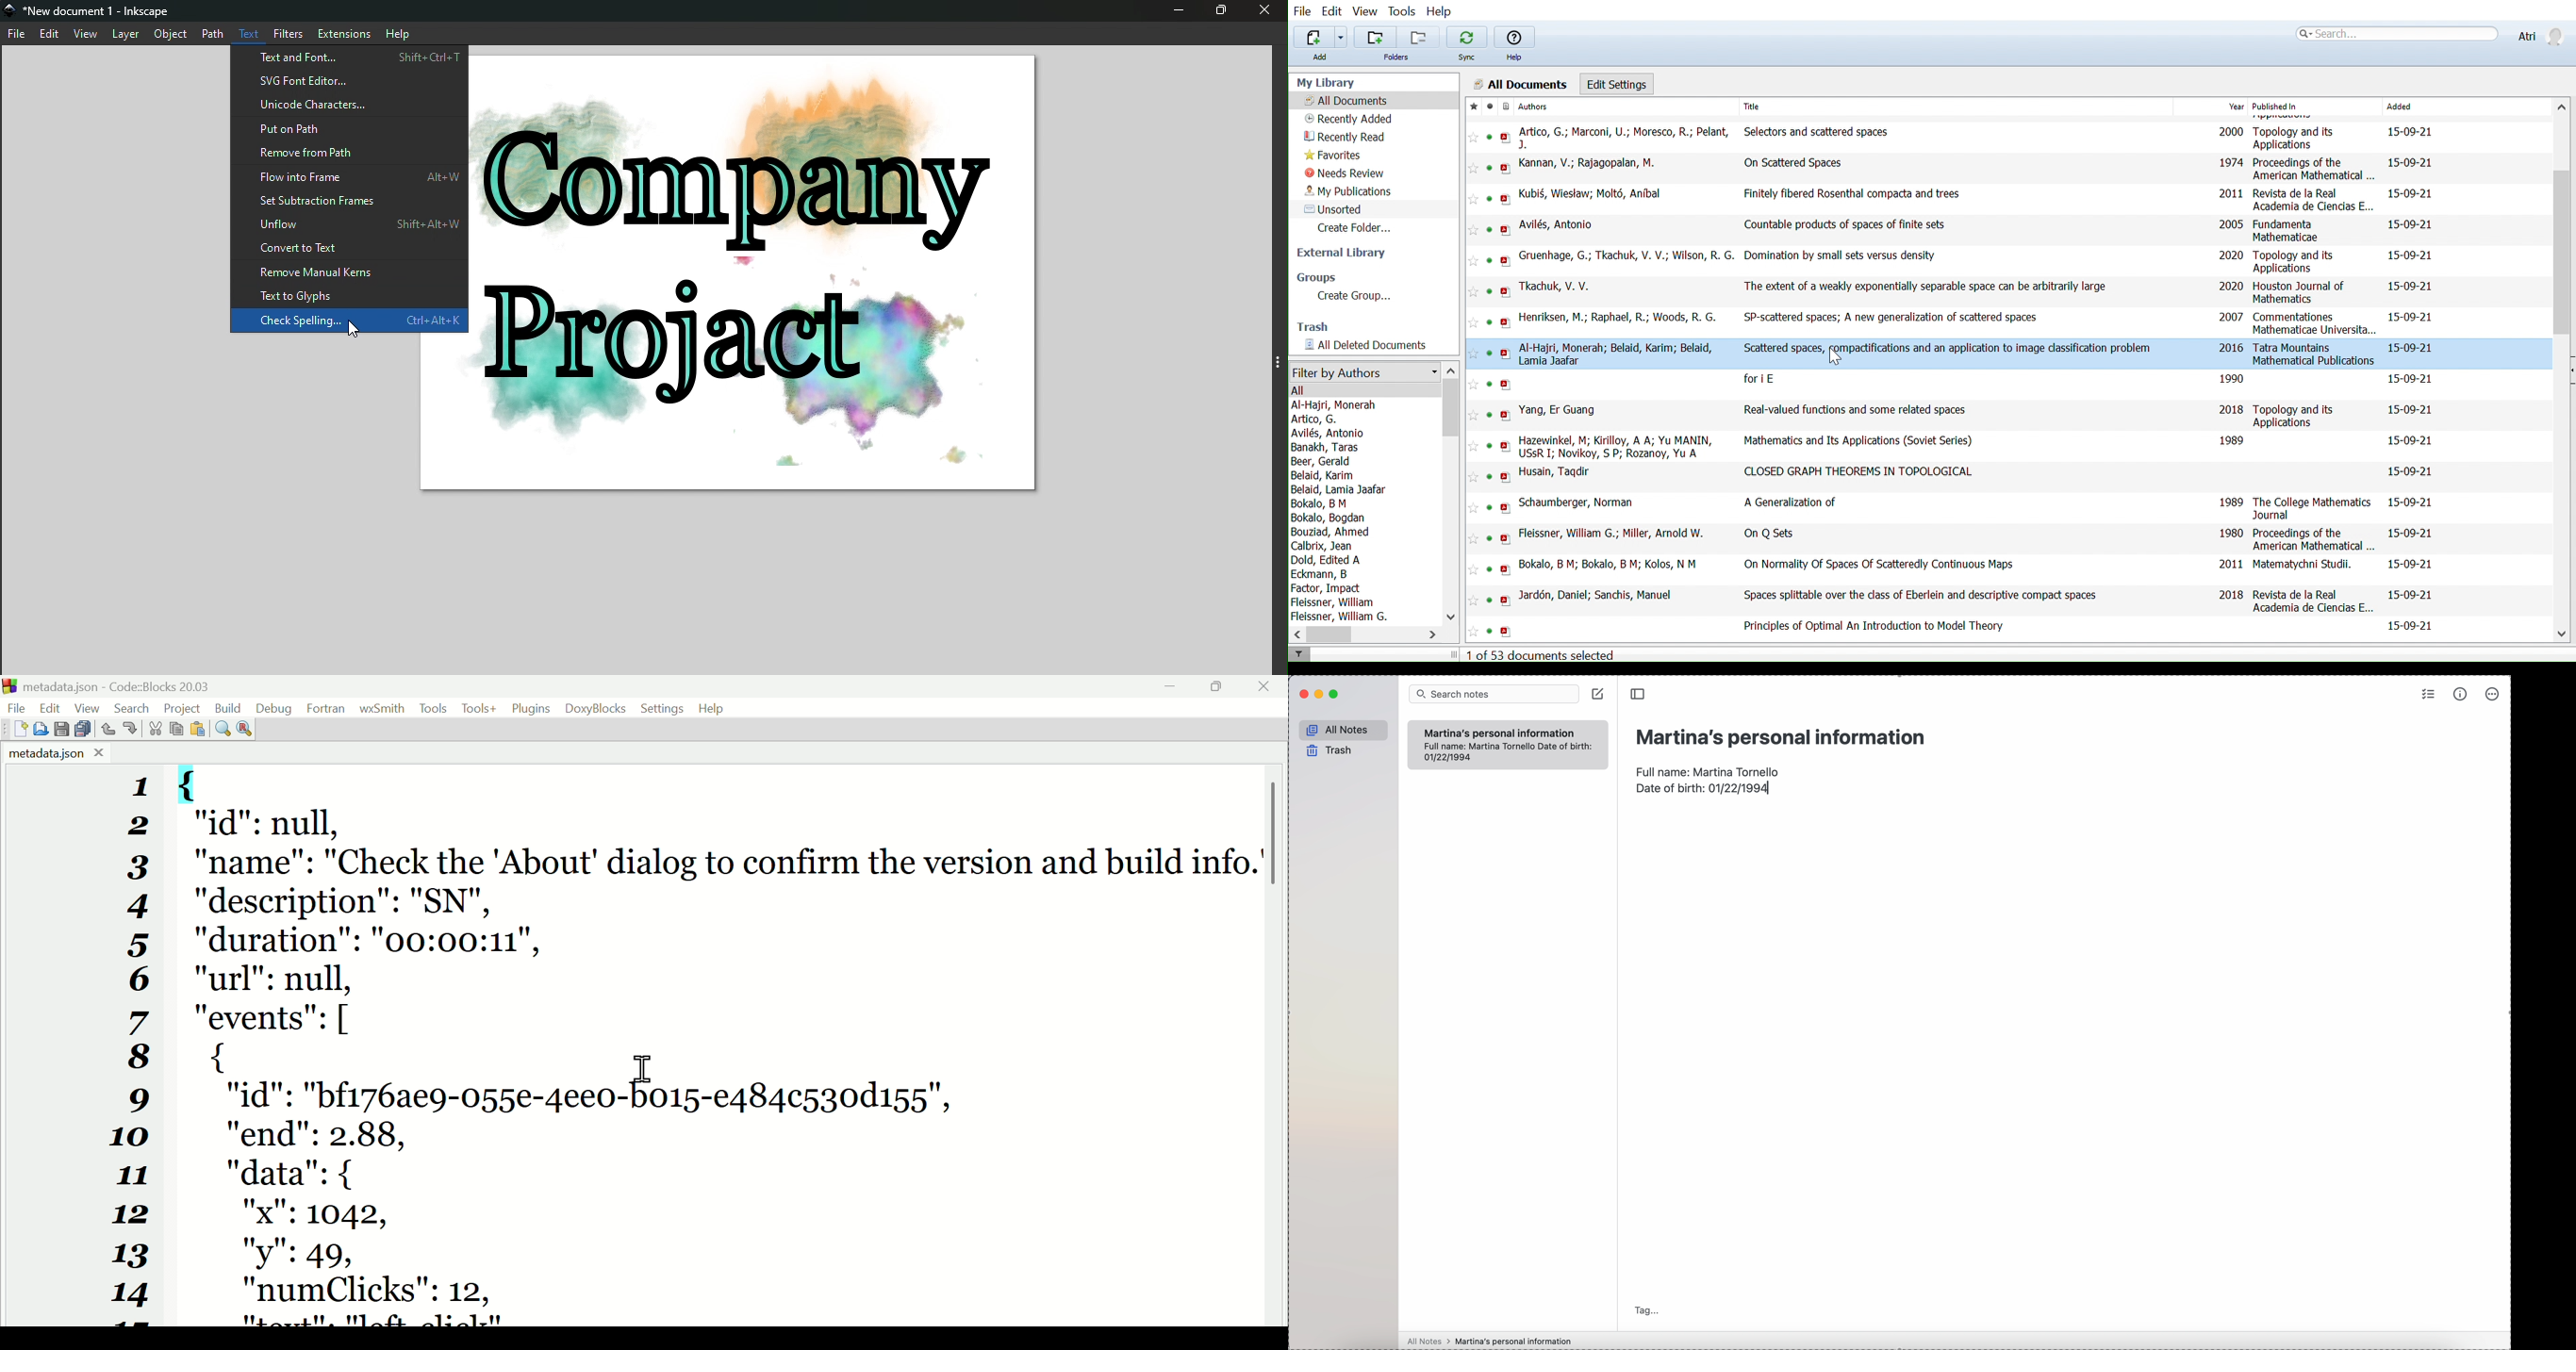  Describe the element at coordinates (1491, 385) in the screenshot. I see `Reading status` at that location.